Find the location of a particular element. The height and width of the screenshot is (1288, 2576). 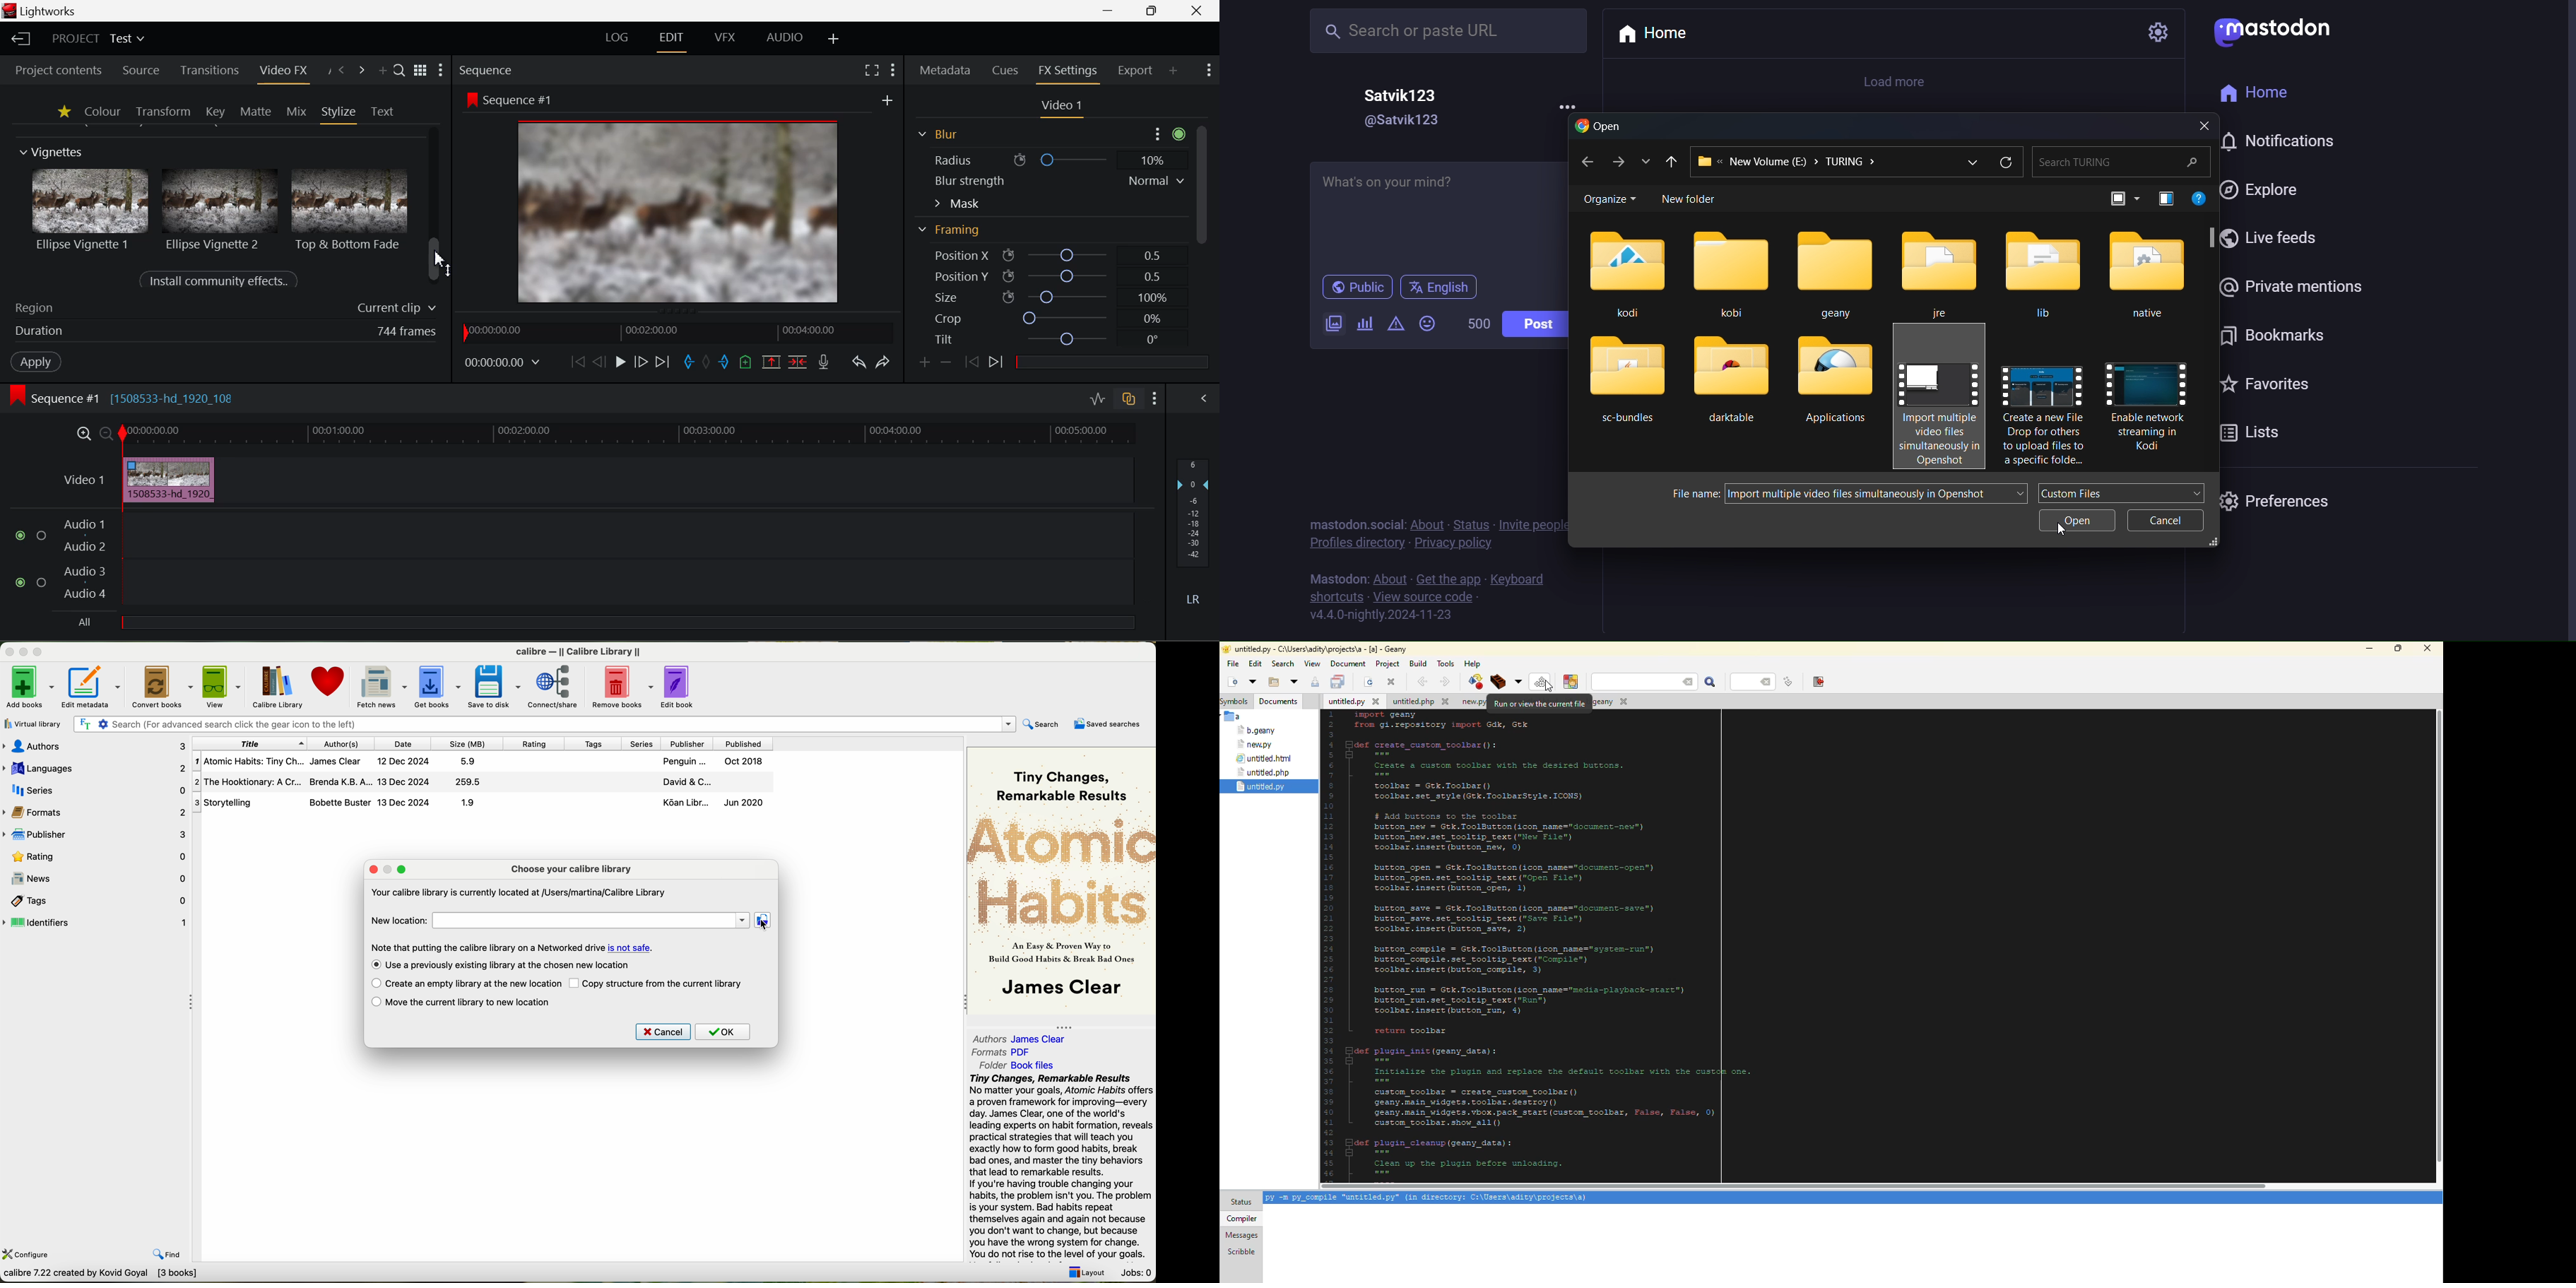

help is located at coordinates (2202, 199).